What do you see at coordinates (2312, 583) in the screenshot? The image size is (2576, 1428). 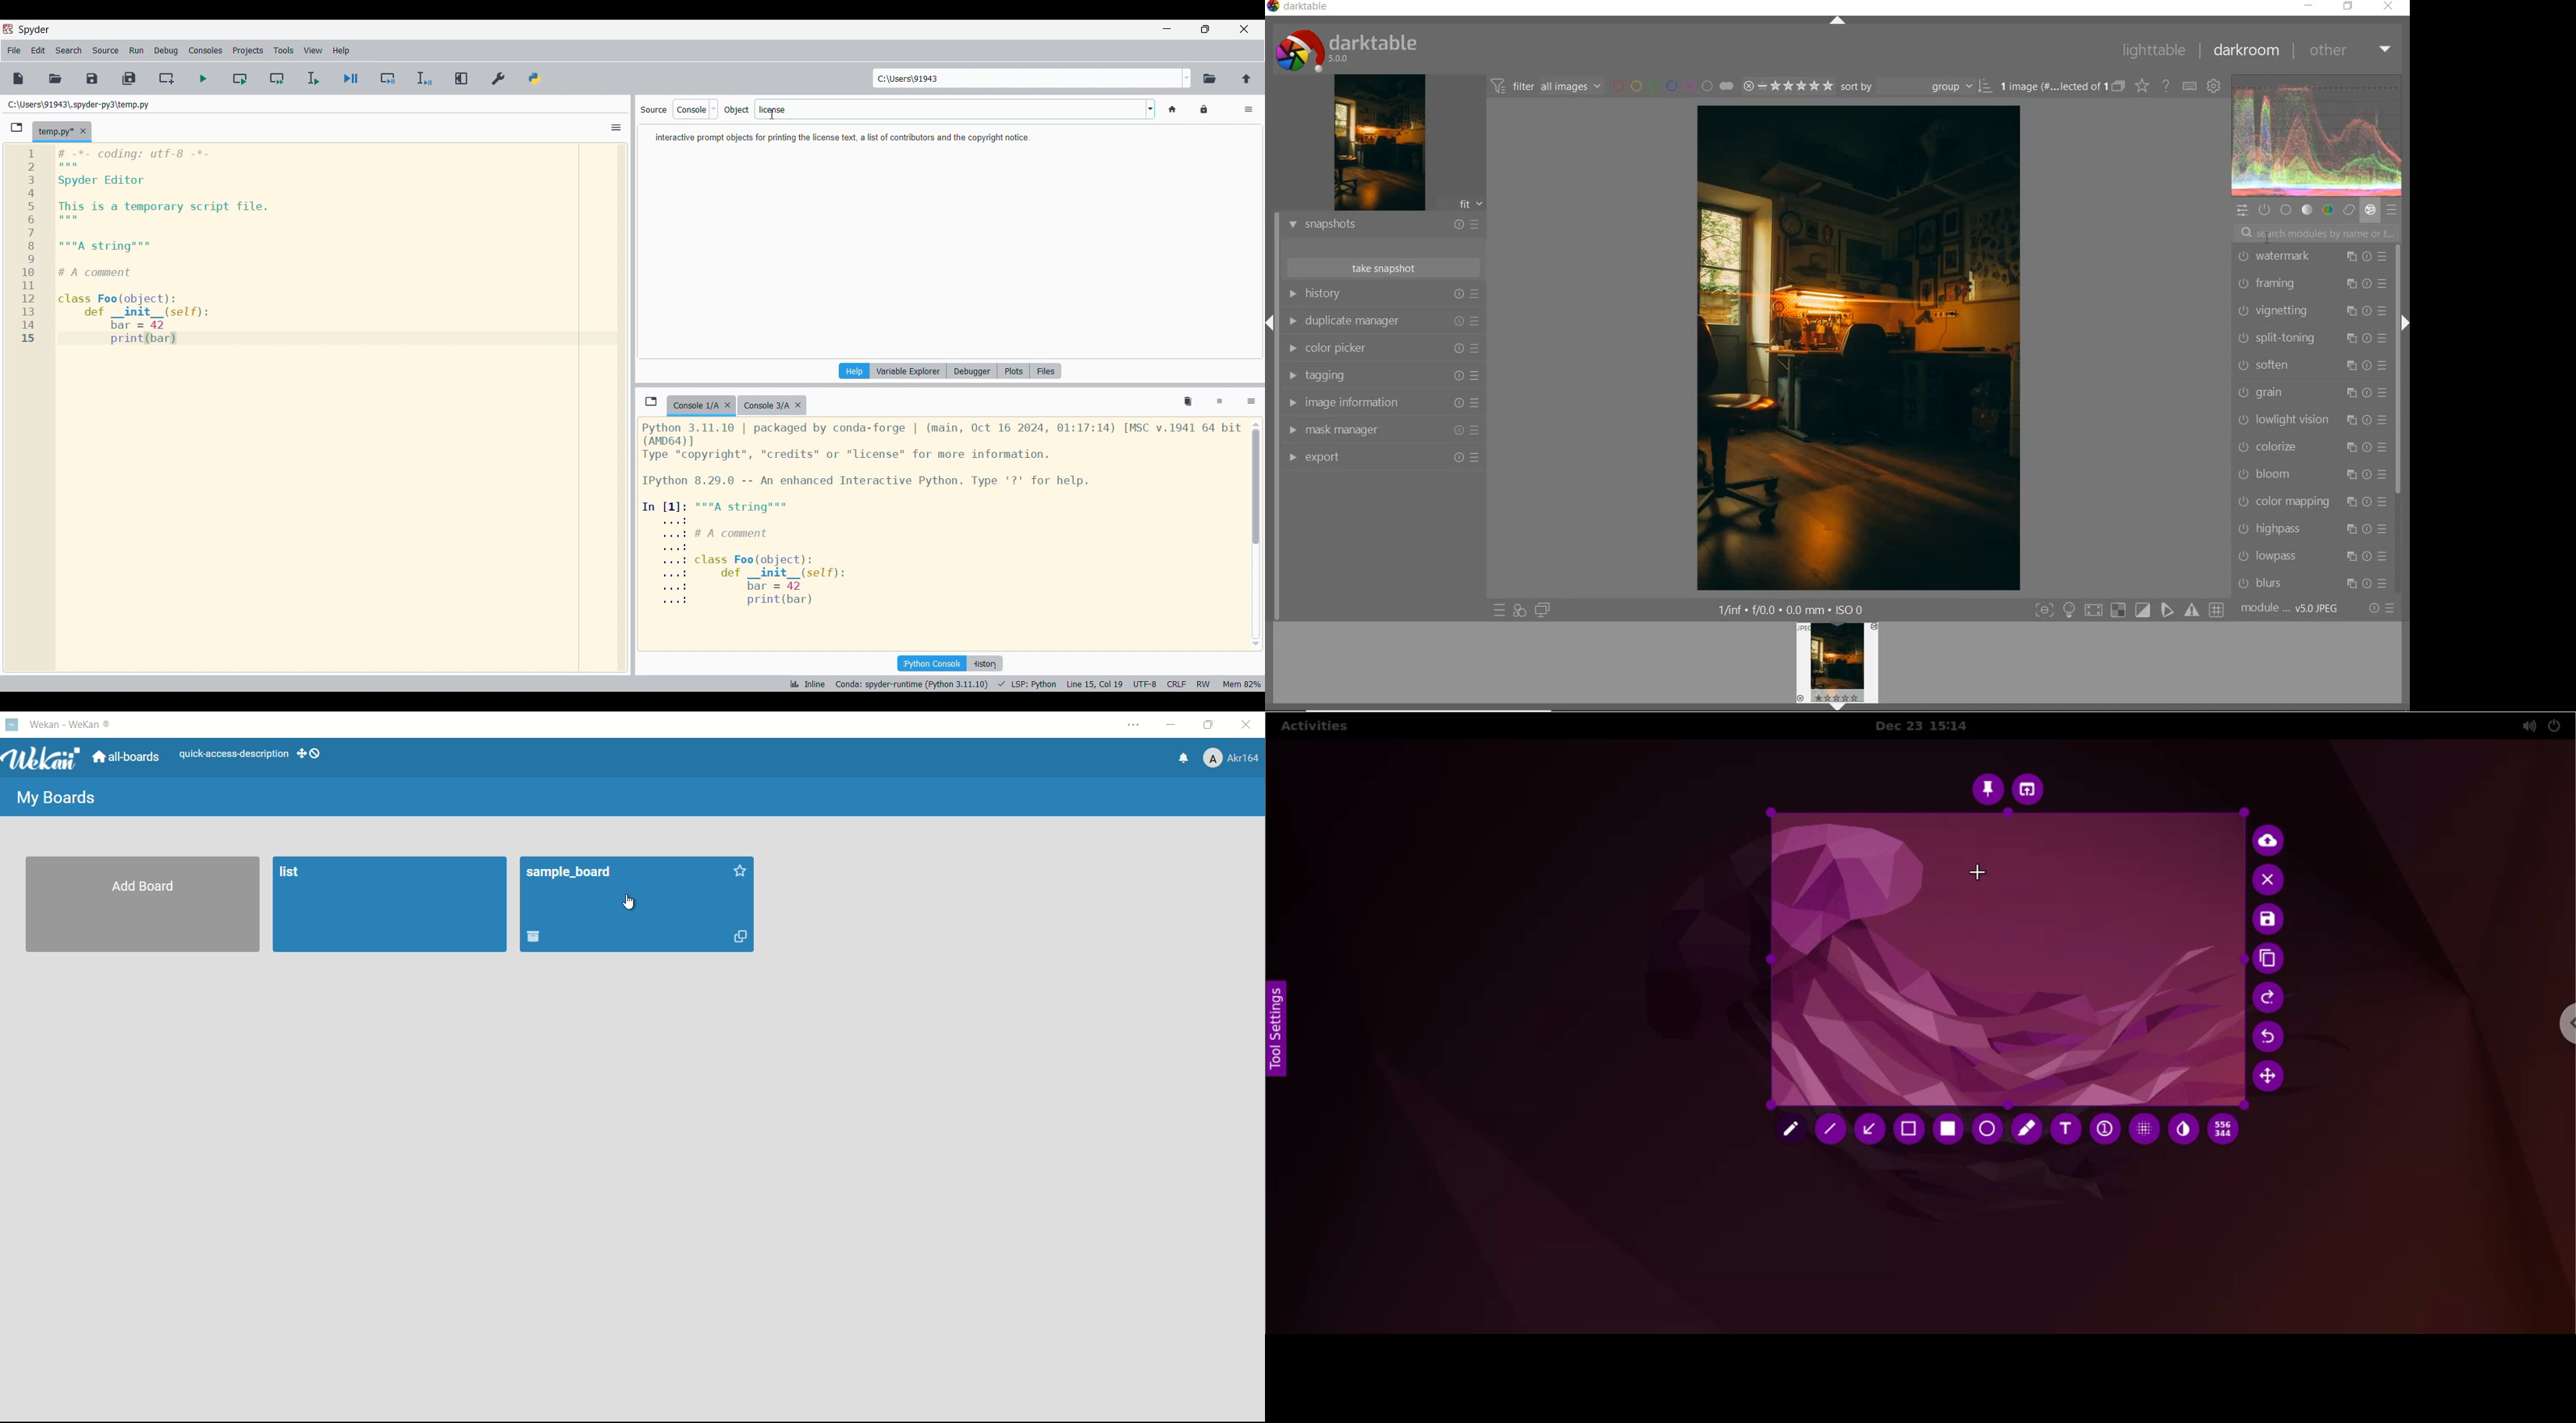 I see `blurs` at bounding box center [2312, 583].